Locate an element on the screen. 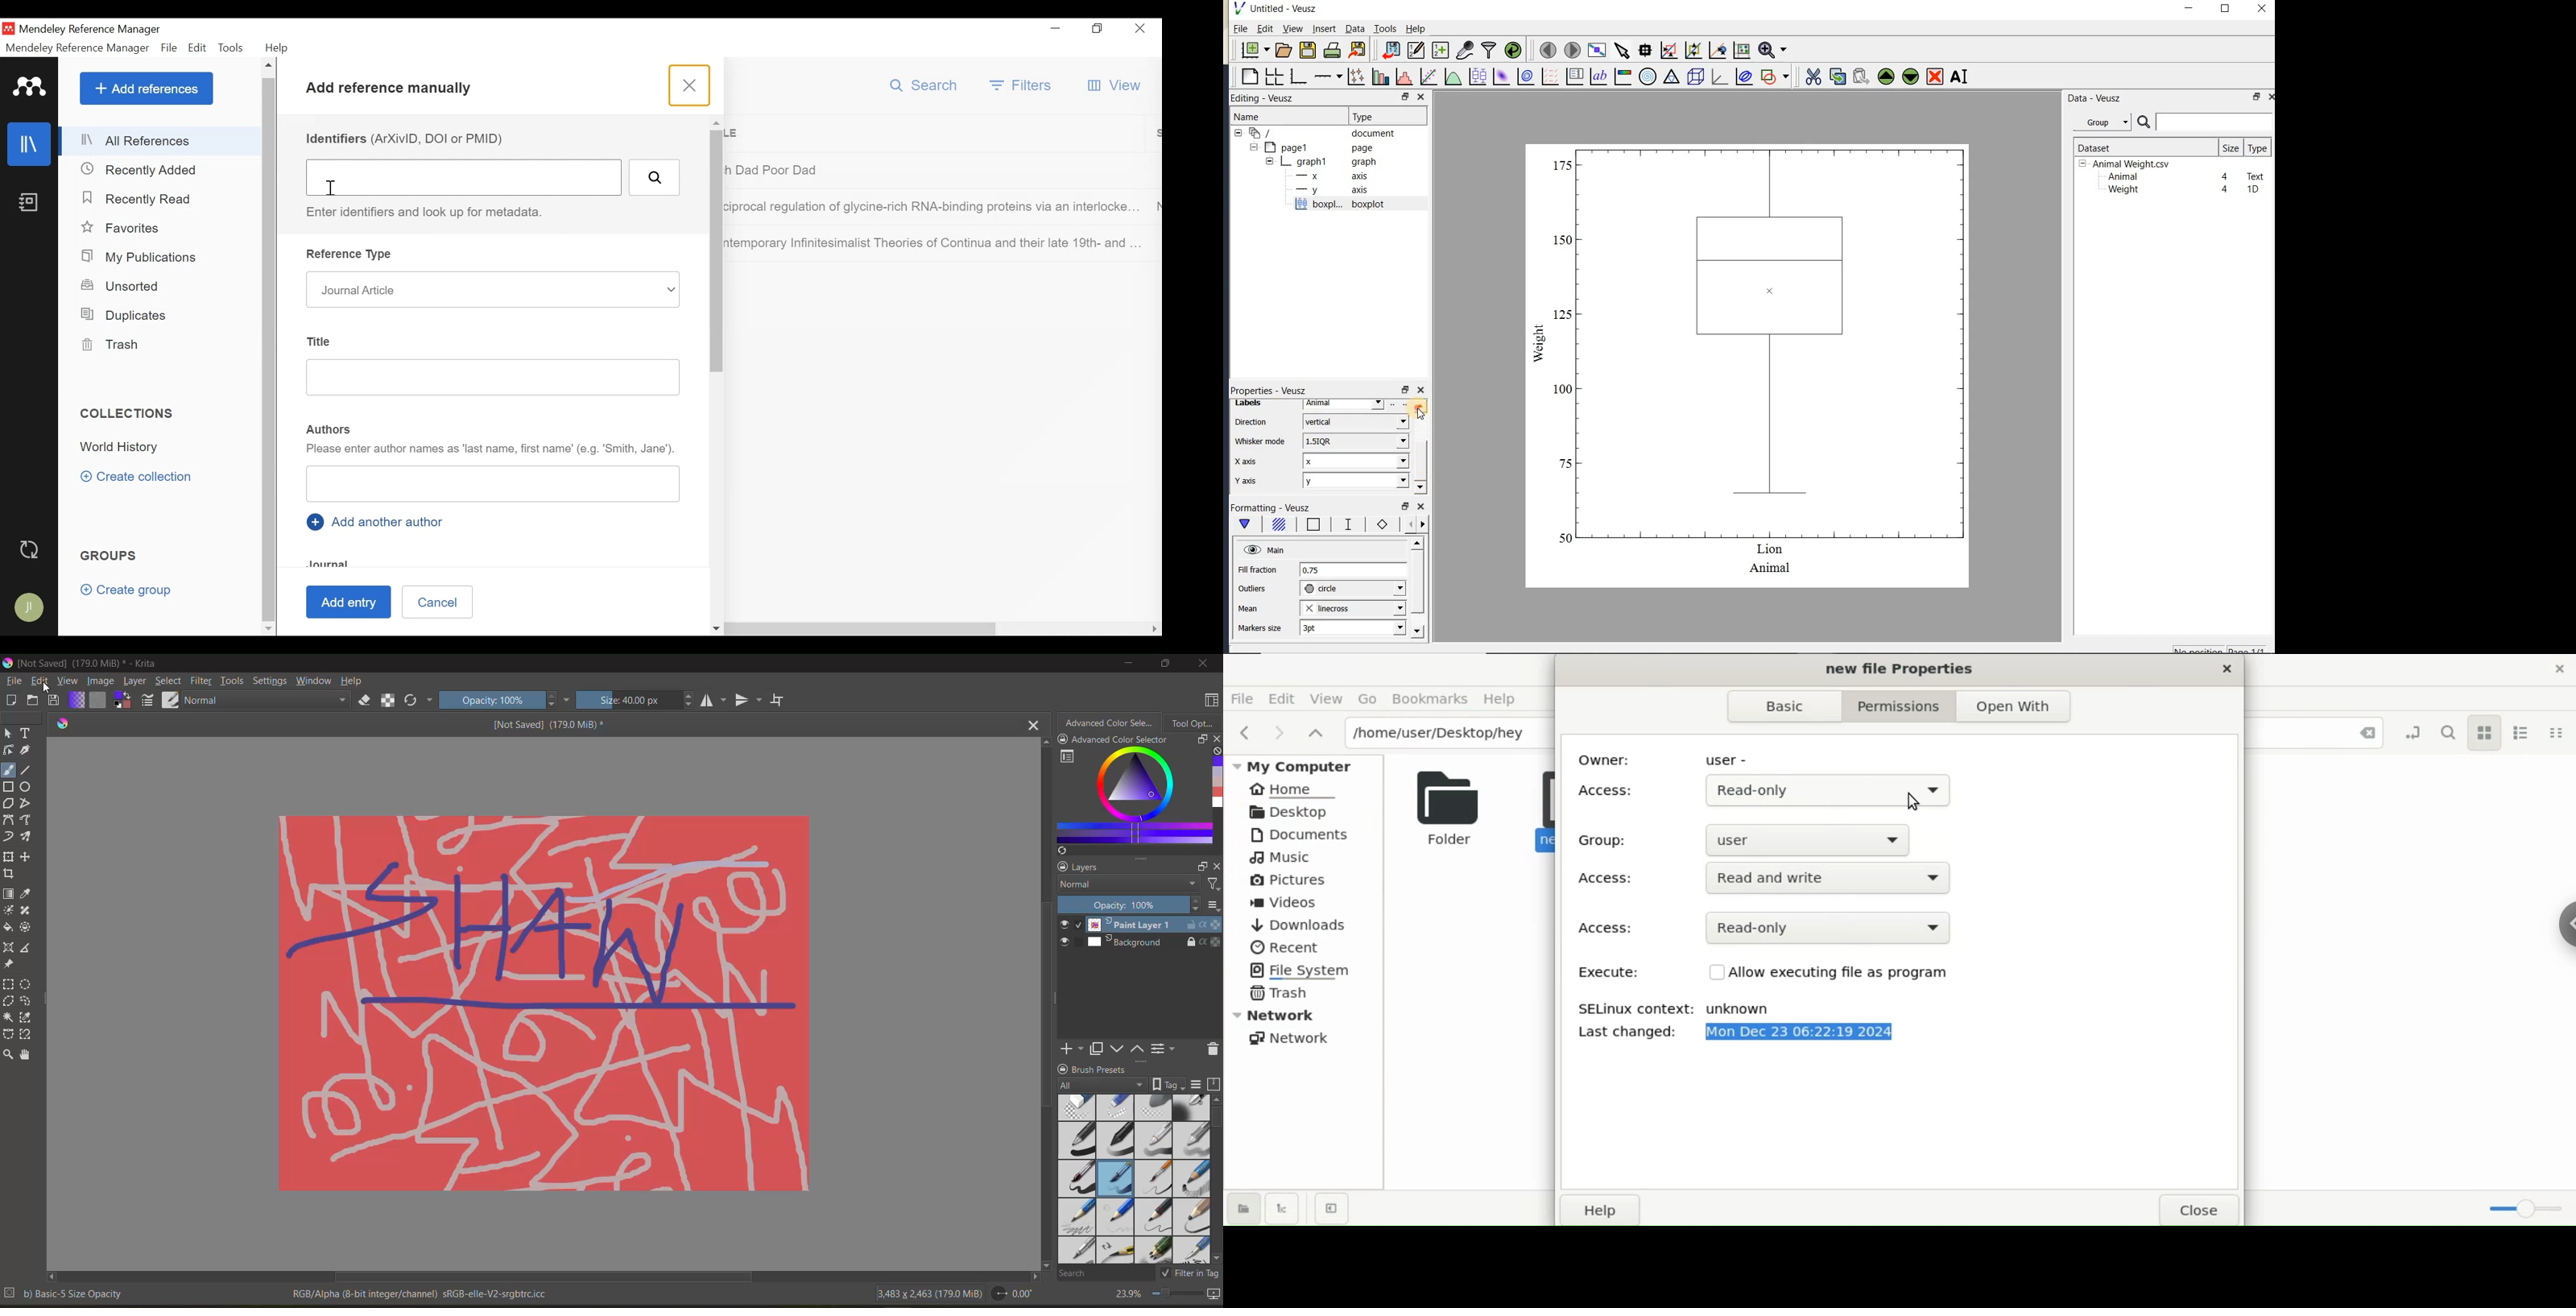 The image size is (2576, 1316). Trash is located at coordinates (1281, 994).